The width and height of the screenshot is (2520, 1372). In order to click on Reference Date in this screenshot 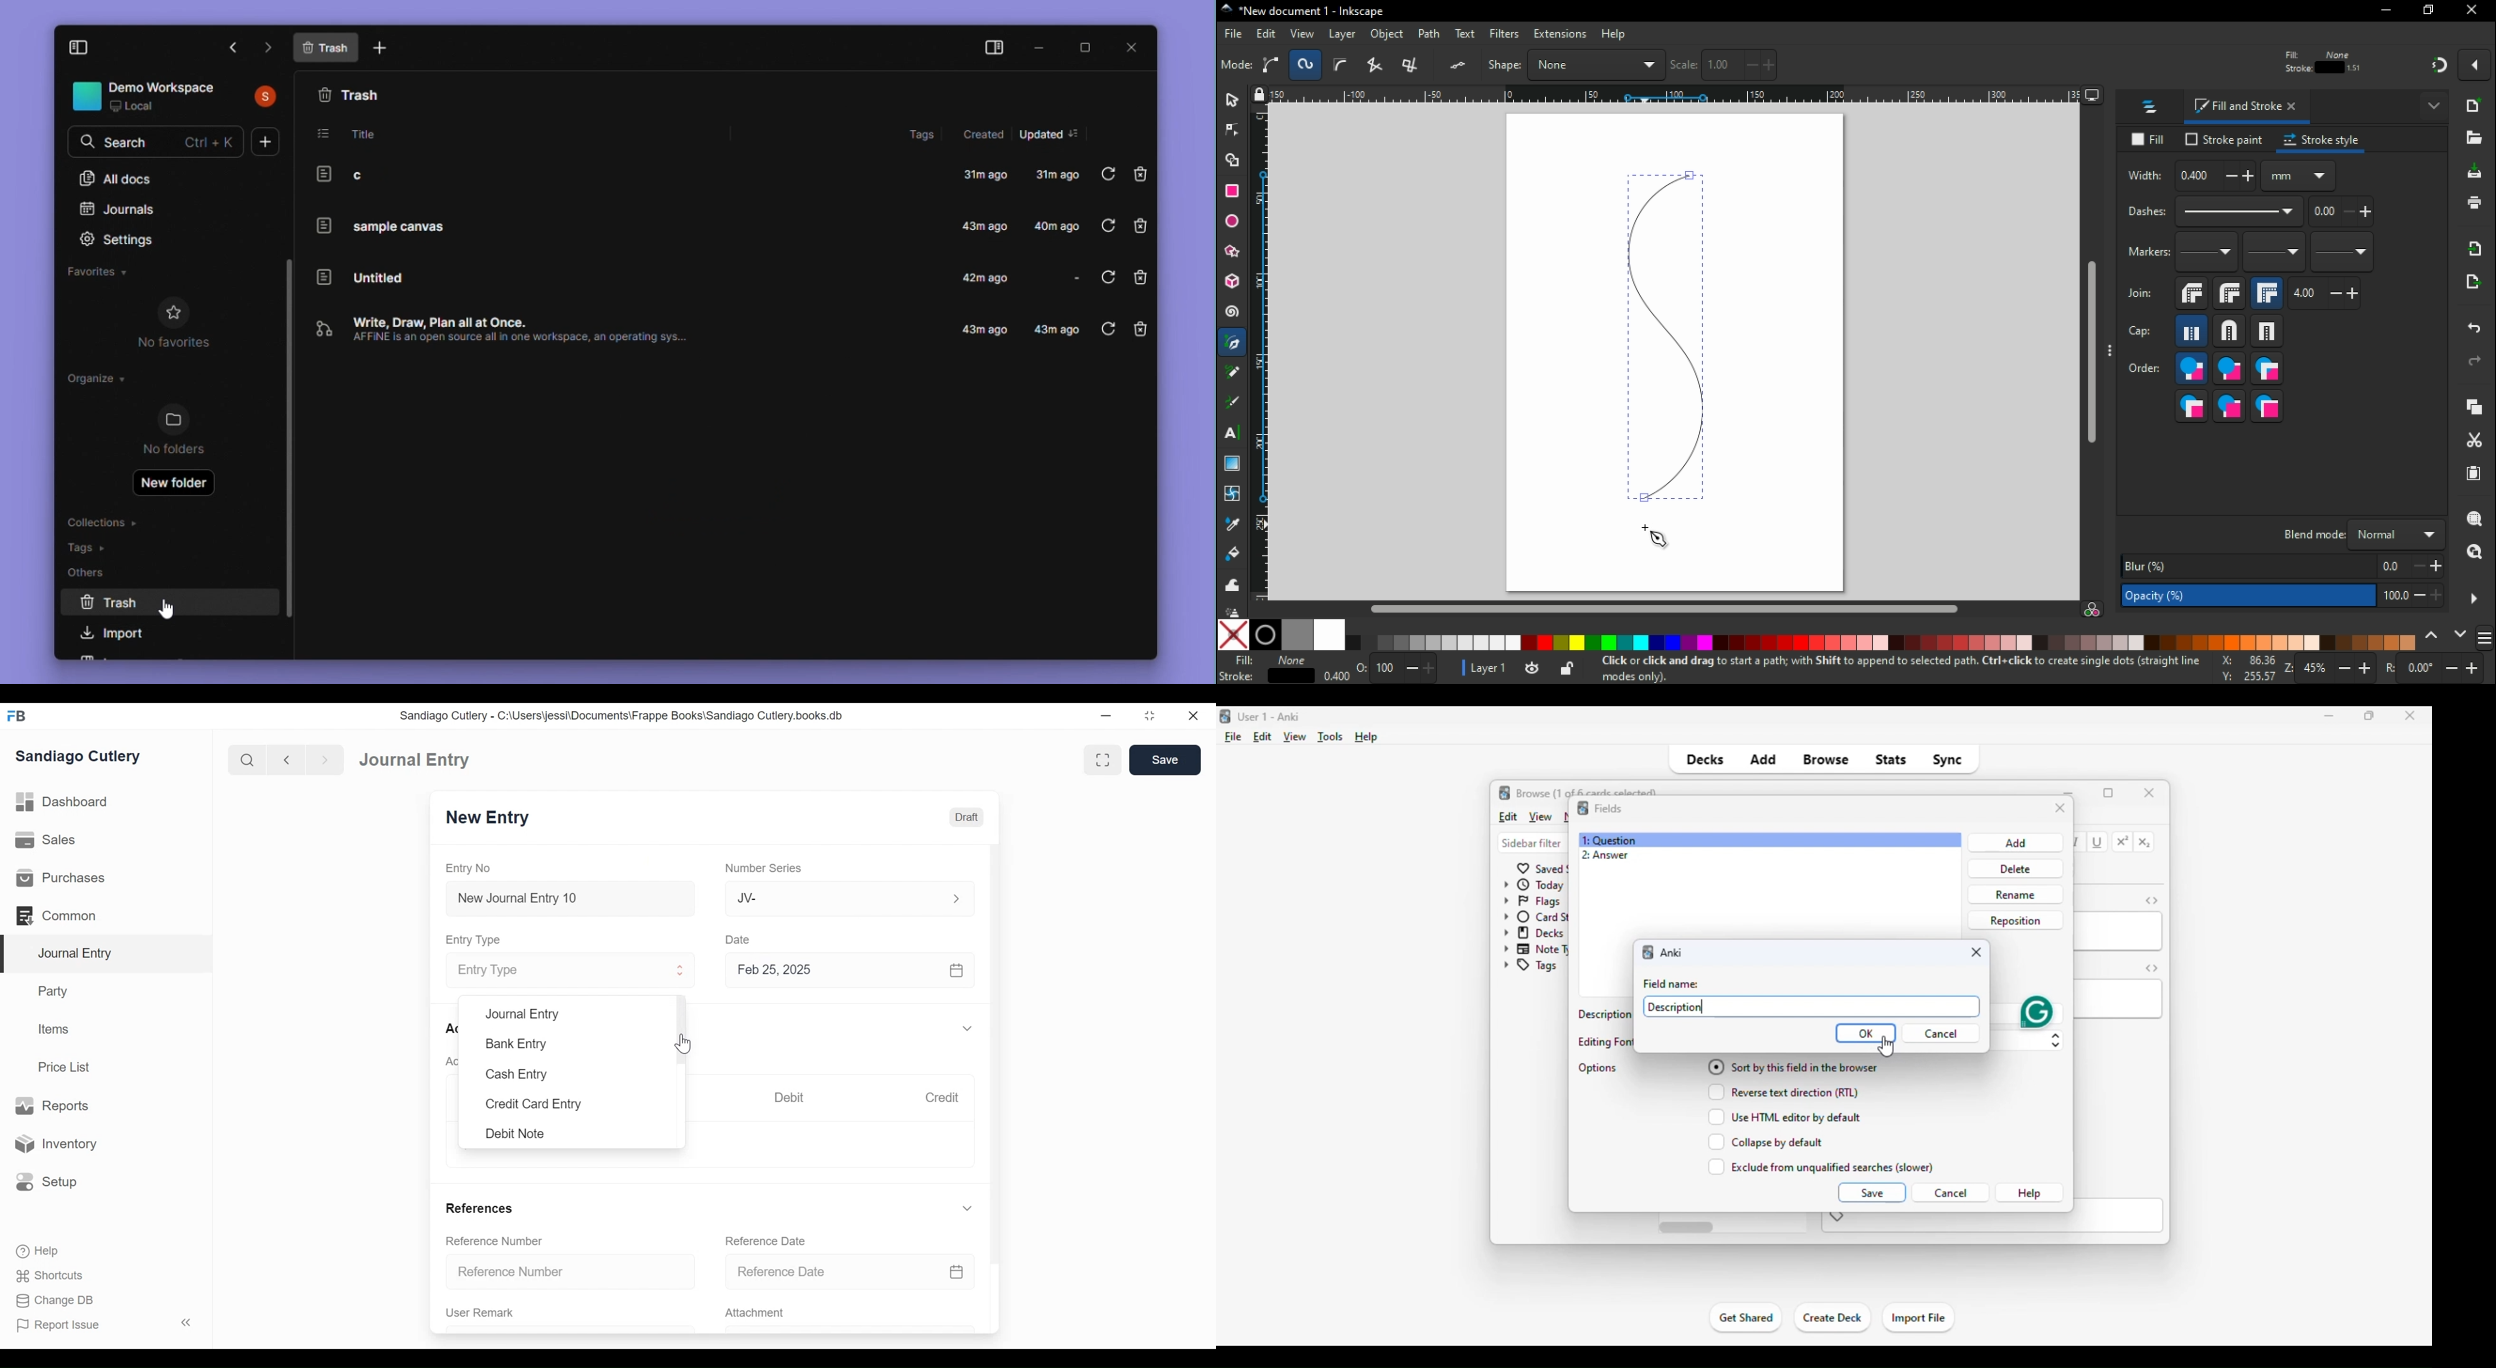, I will do `click(850, 1272)`.